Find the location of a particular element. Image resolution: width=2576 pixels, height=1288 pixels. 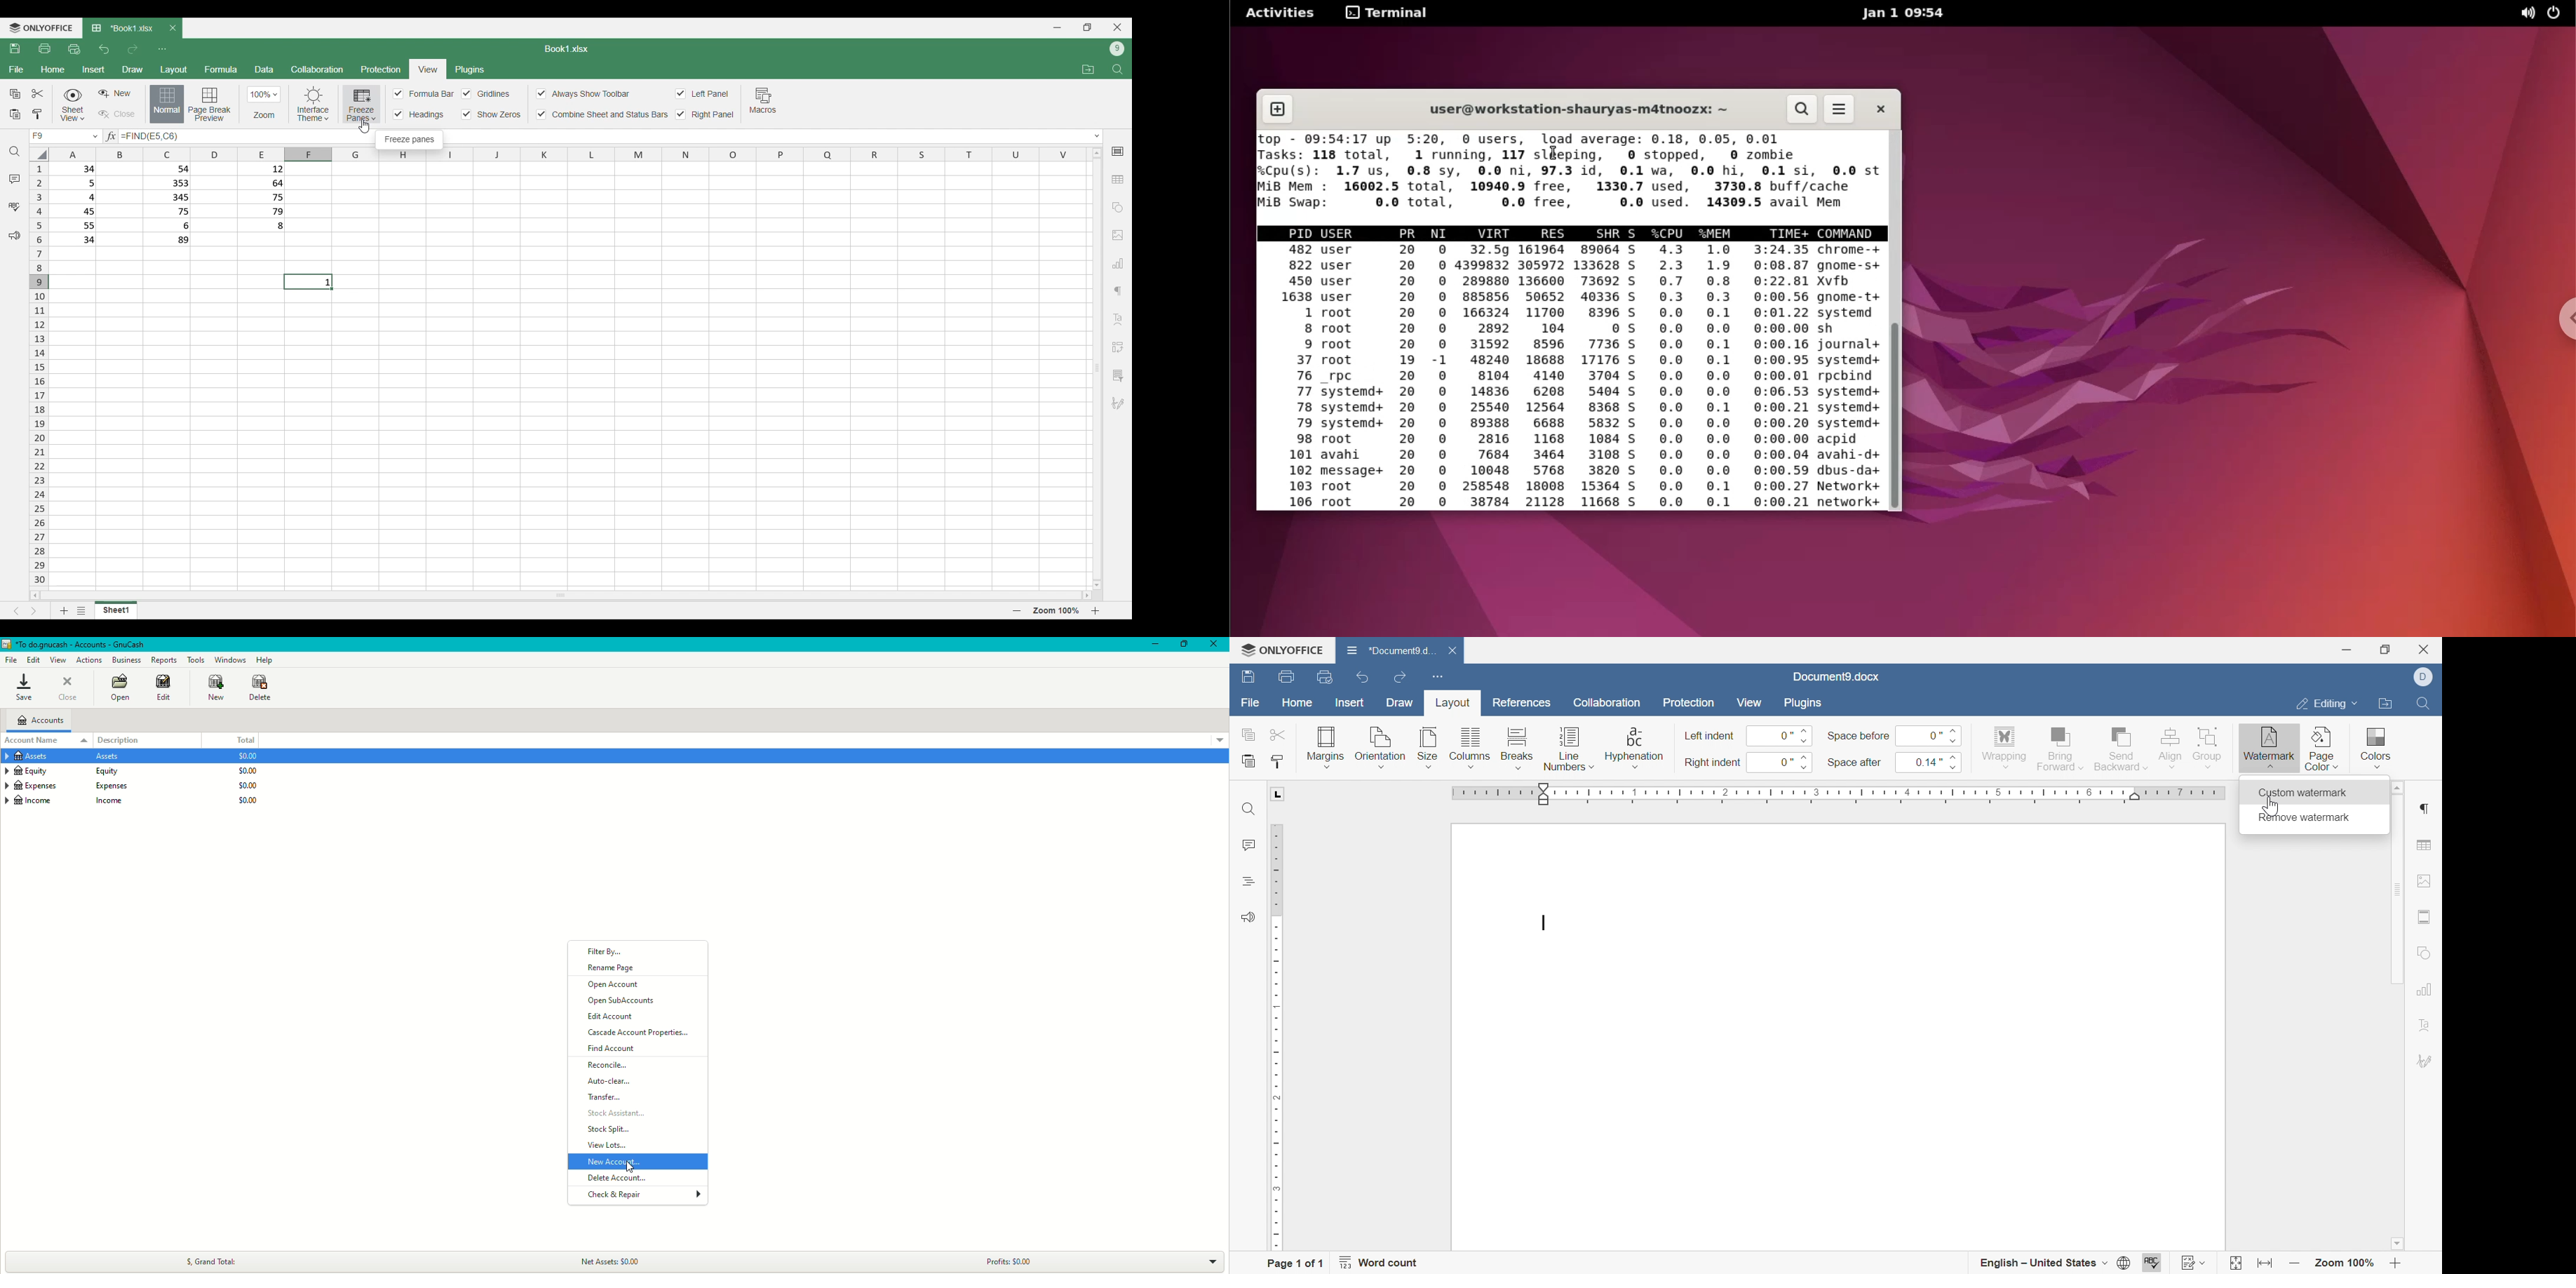

Find is located at coordinates (1118, 70).